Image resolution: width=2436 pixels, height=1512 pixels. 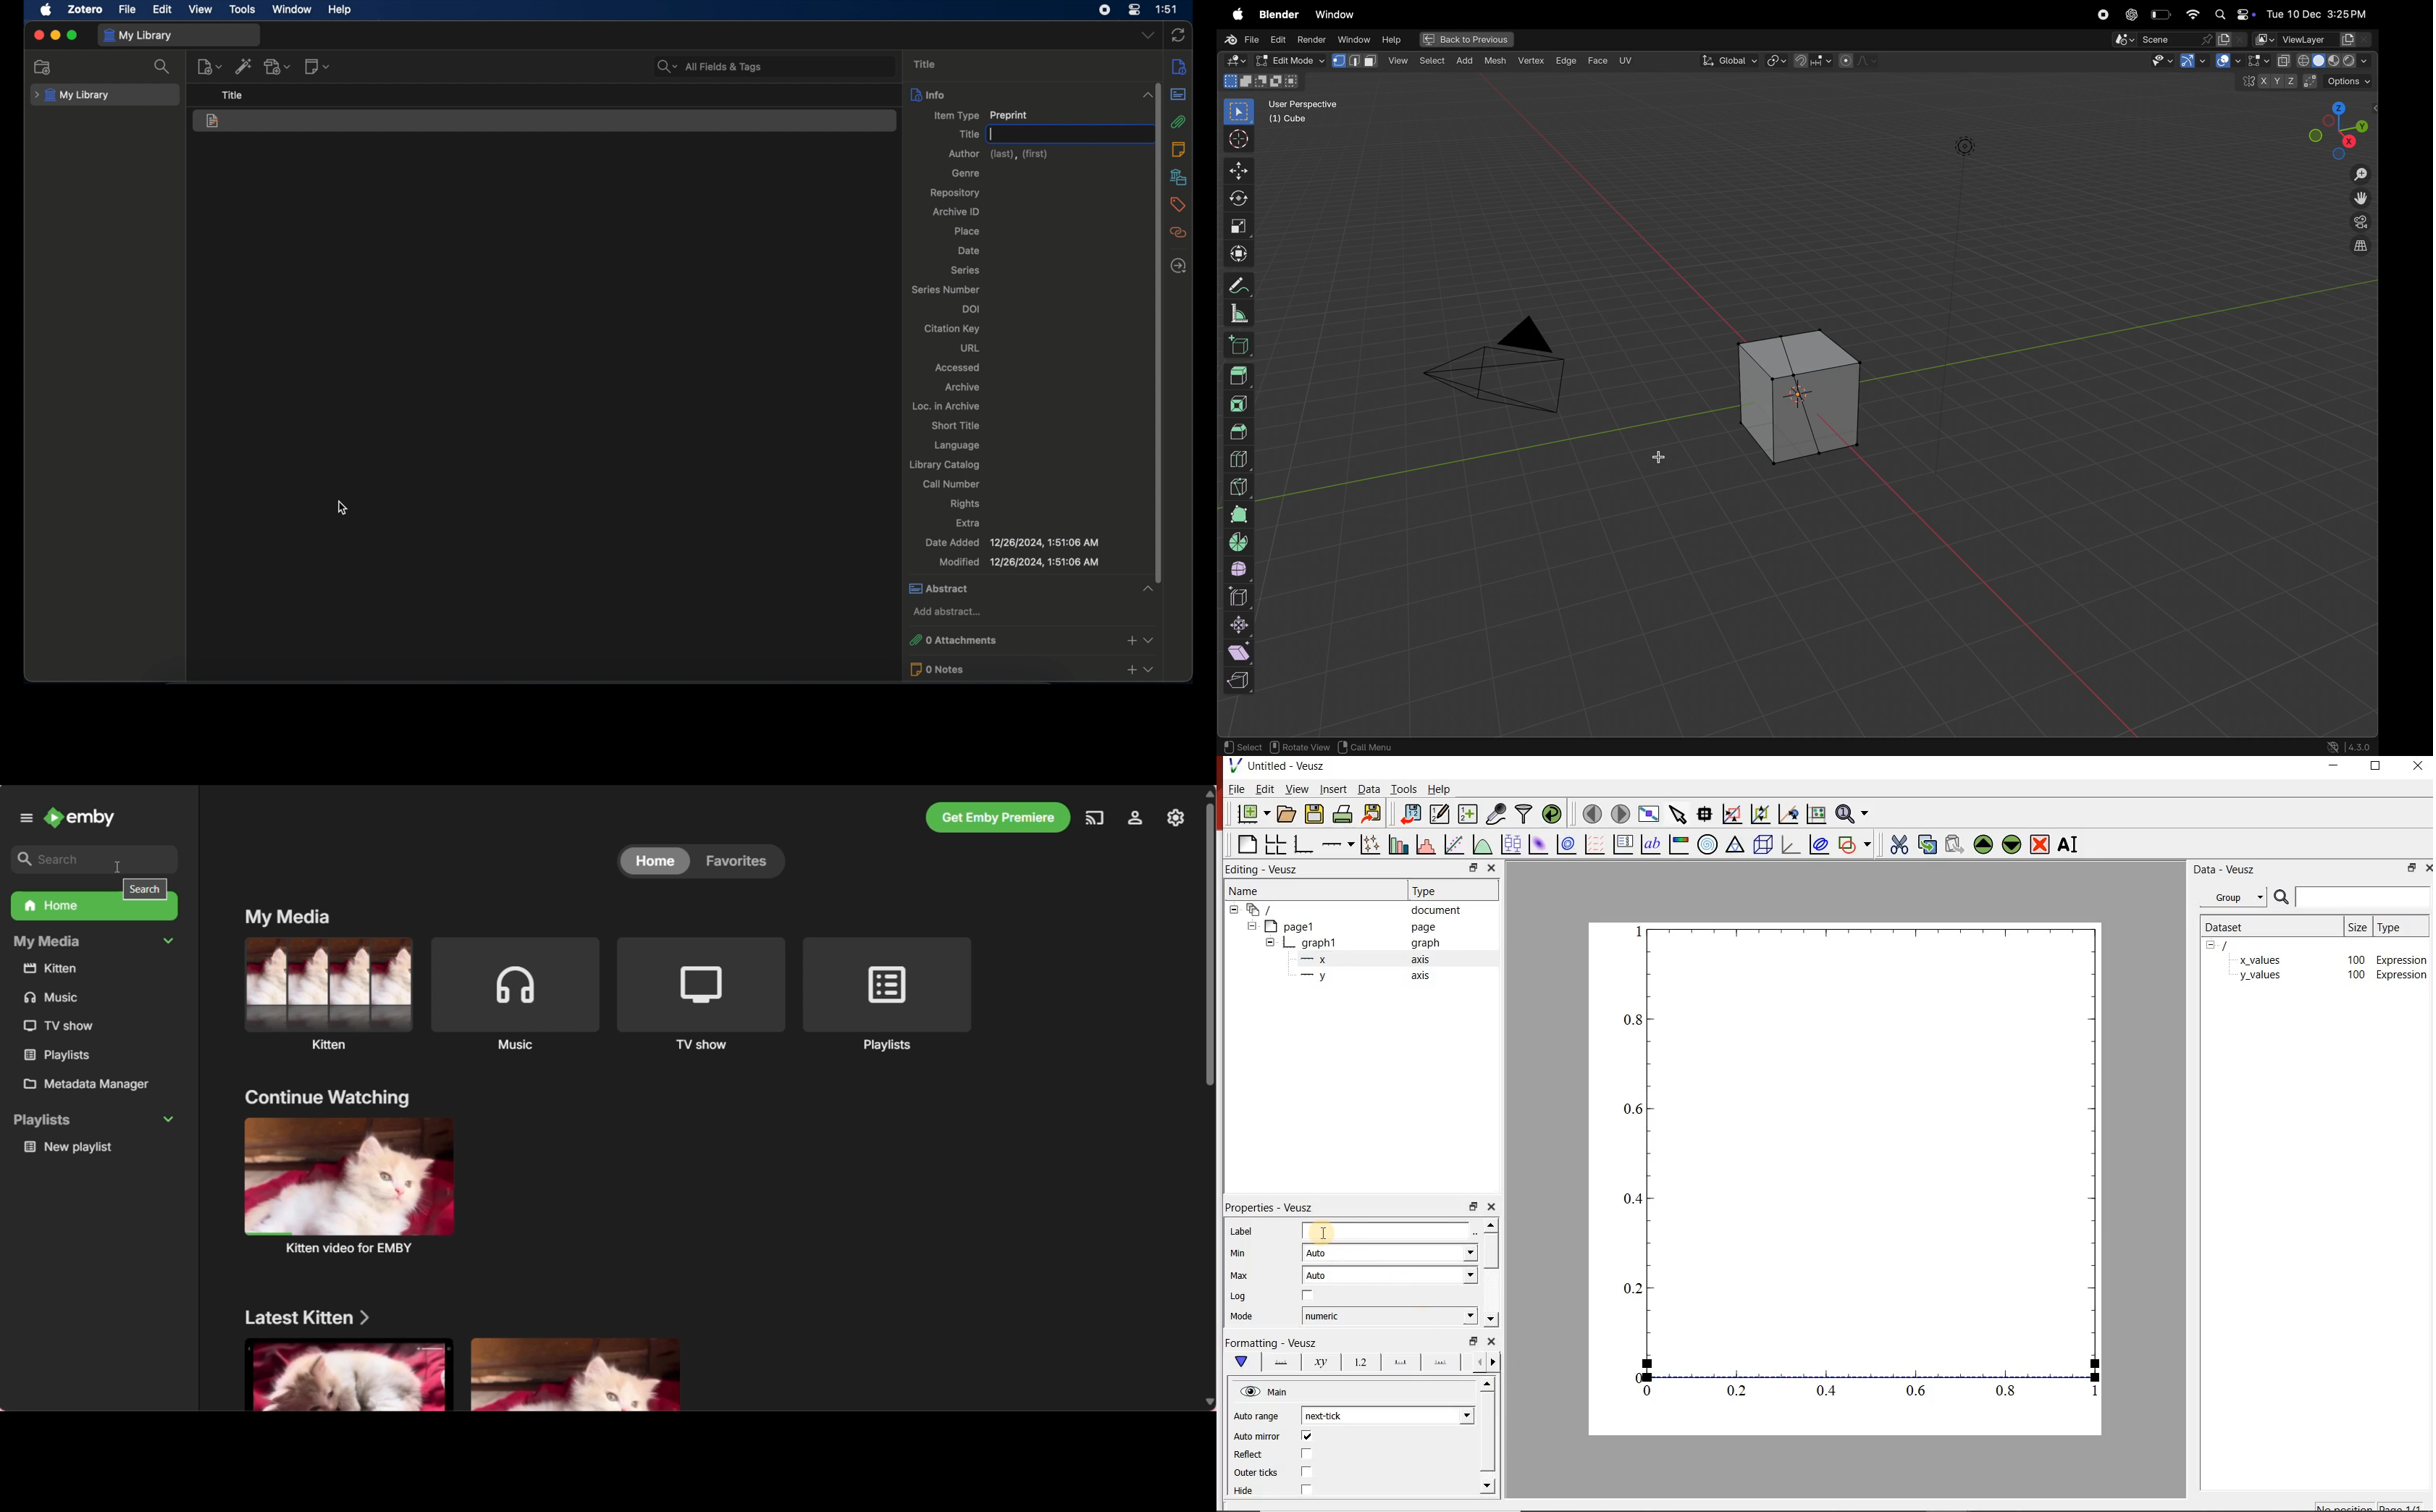 What do you see at coordinates (2217, 62) in the screenshot?
I see `show gimzo` at bounding box center [2217, 62].